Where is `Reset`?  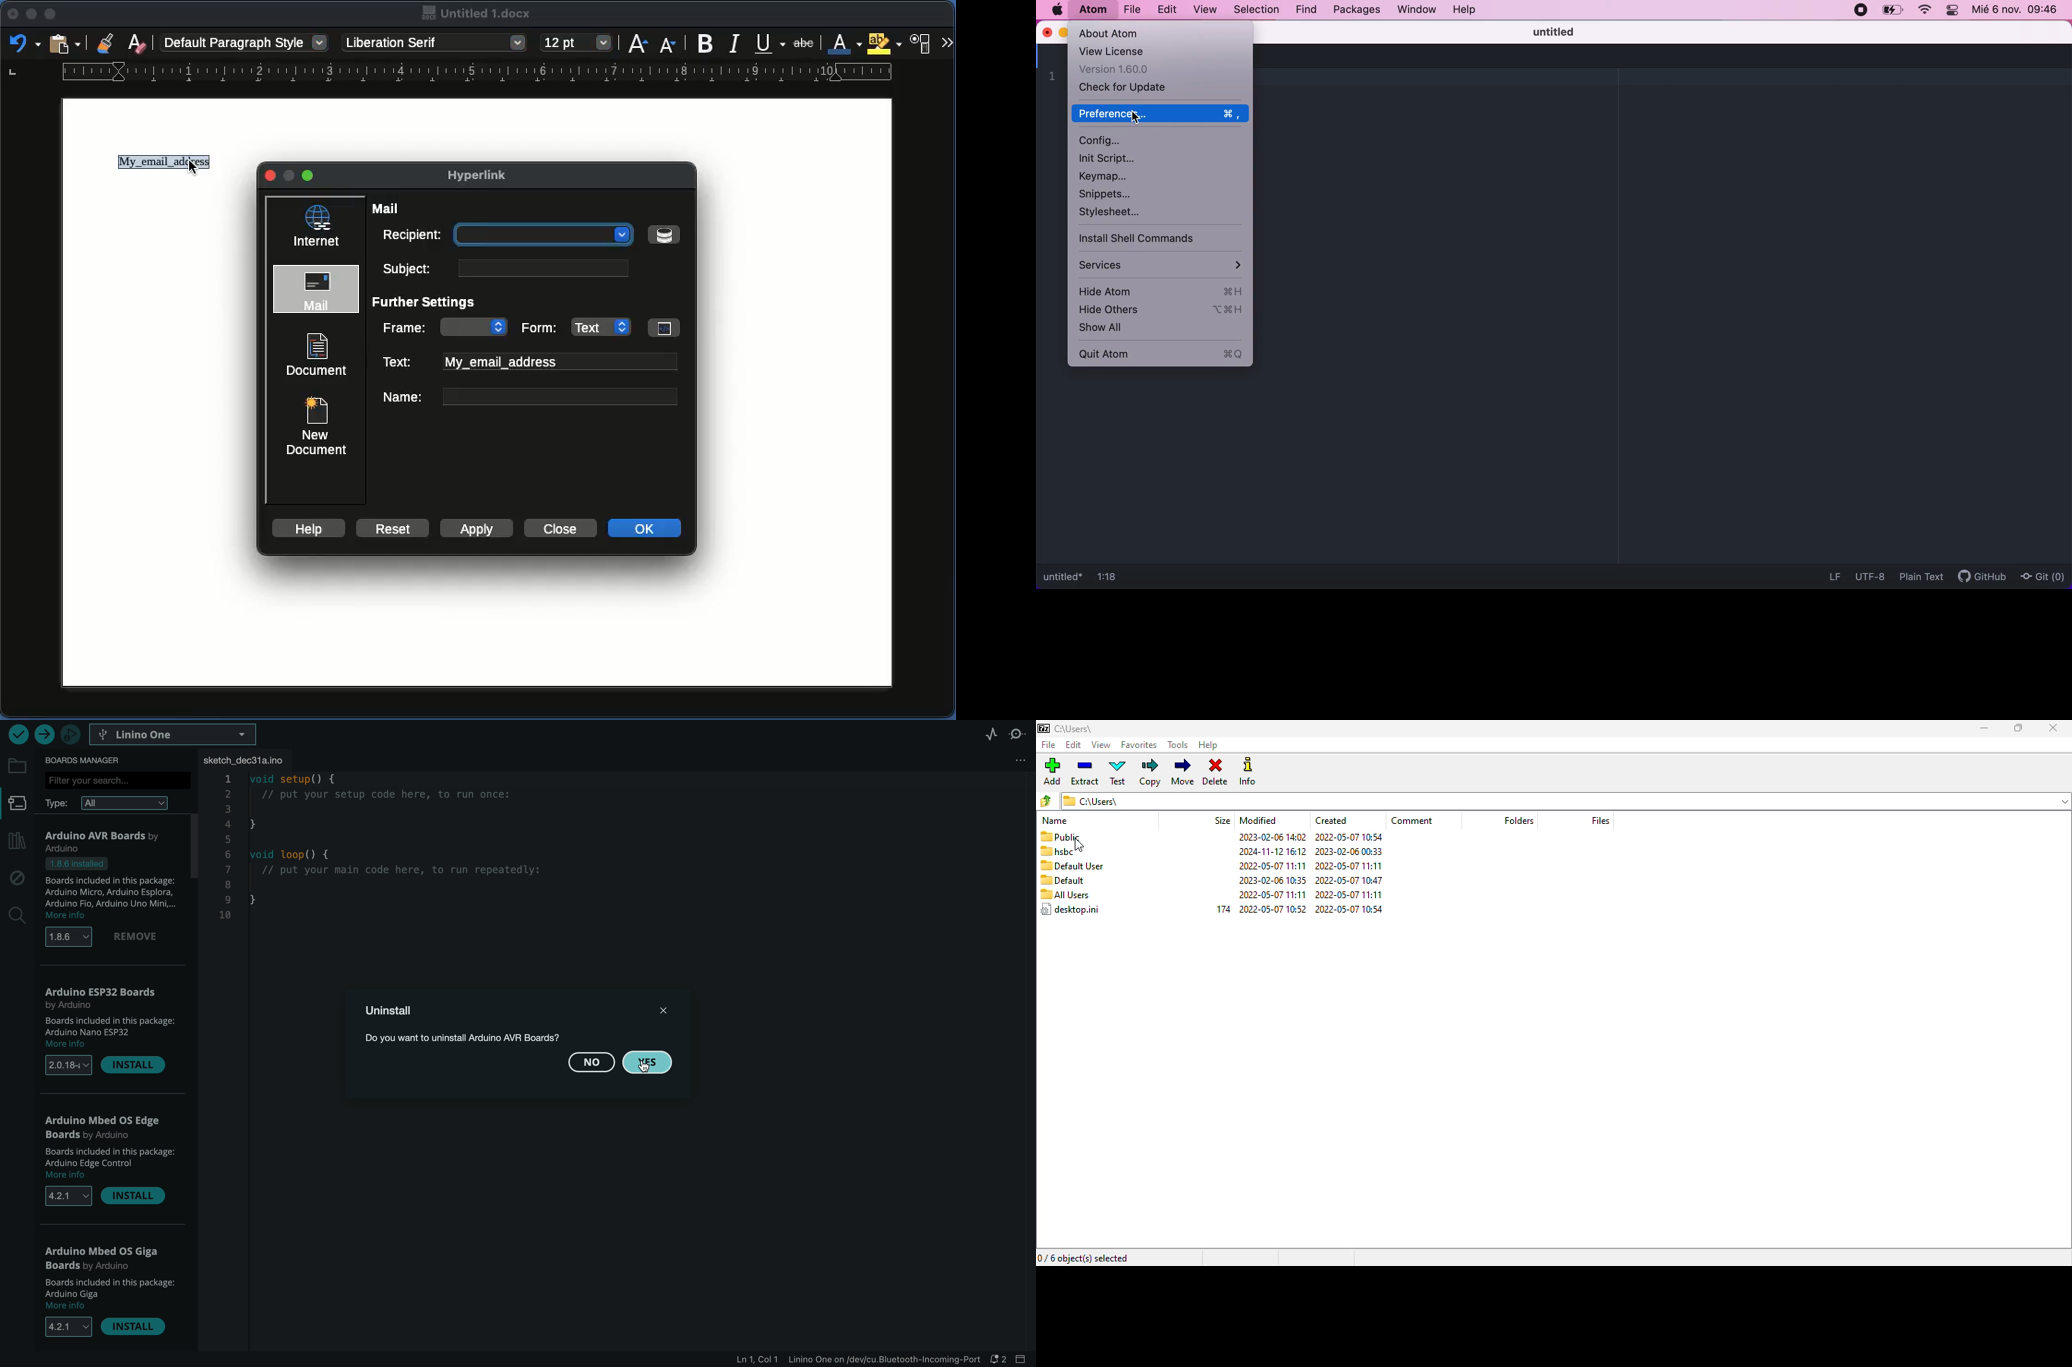 Reset is located at coordinates (390, 527).